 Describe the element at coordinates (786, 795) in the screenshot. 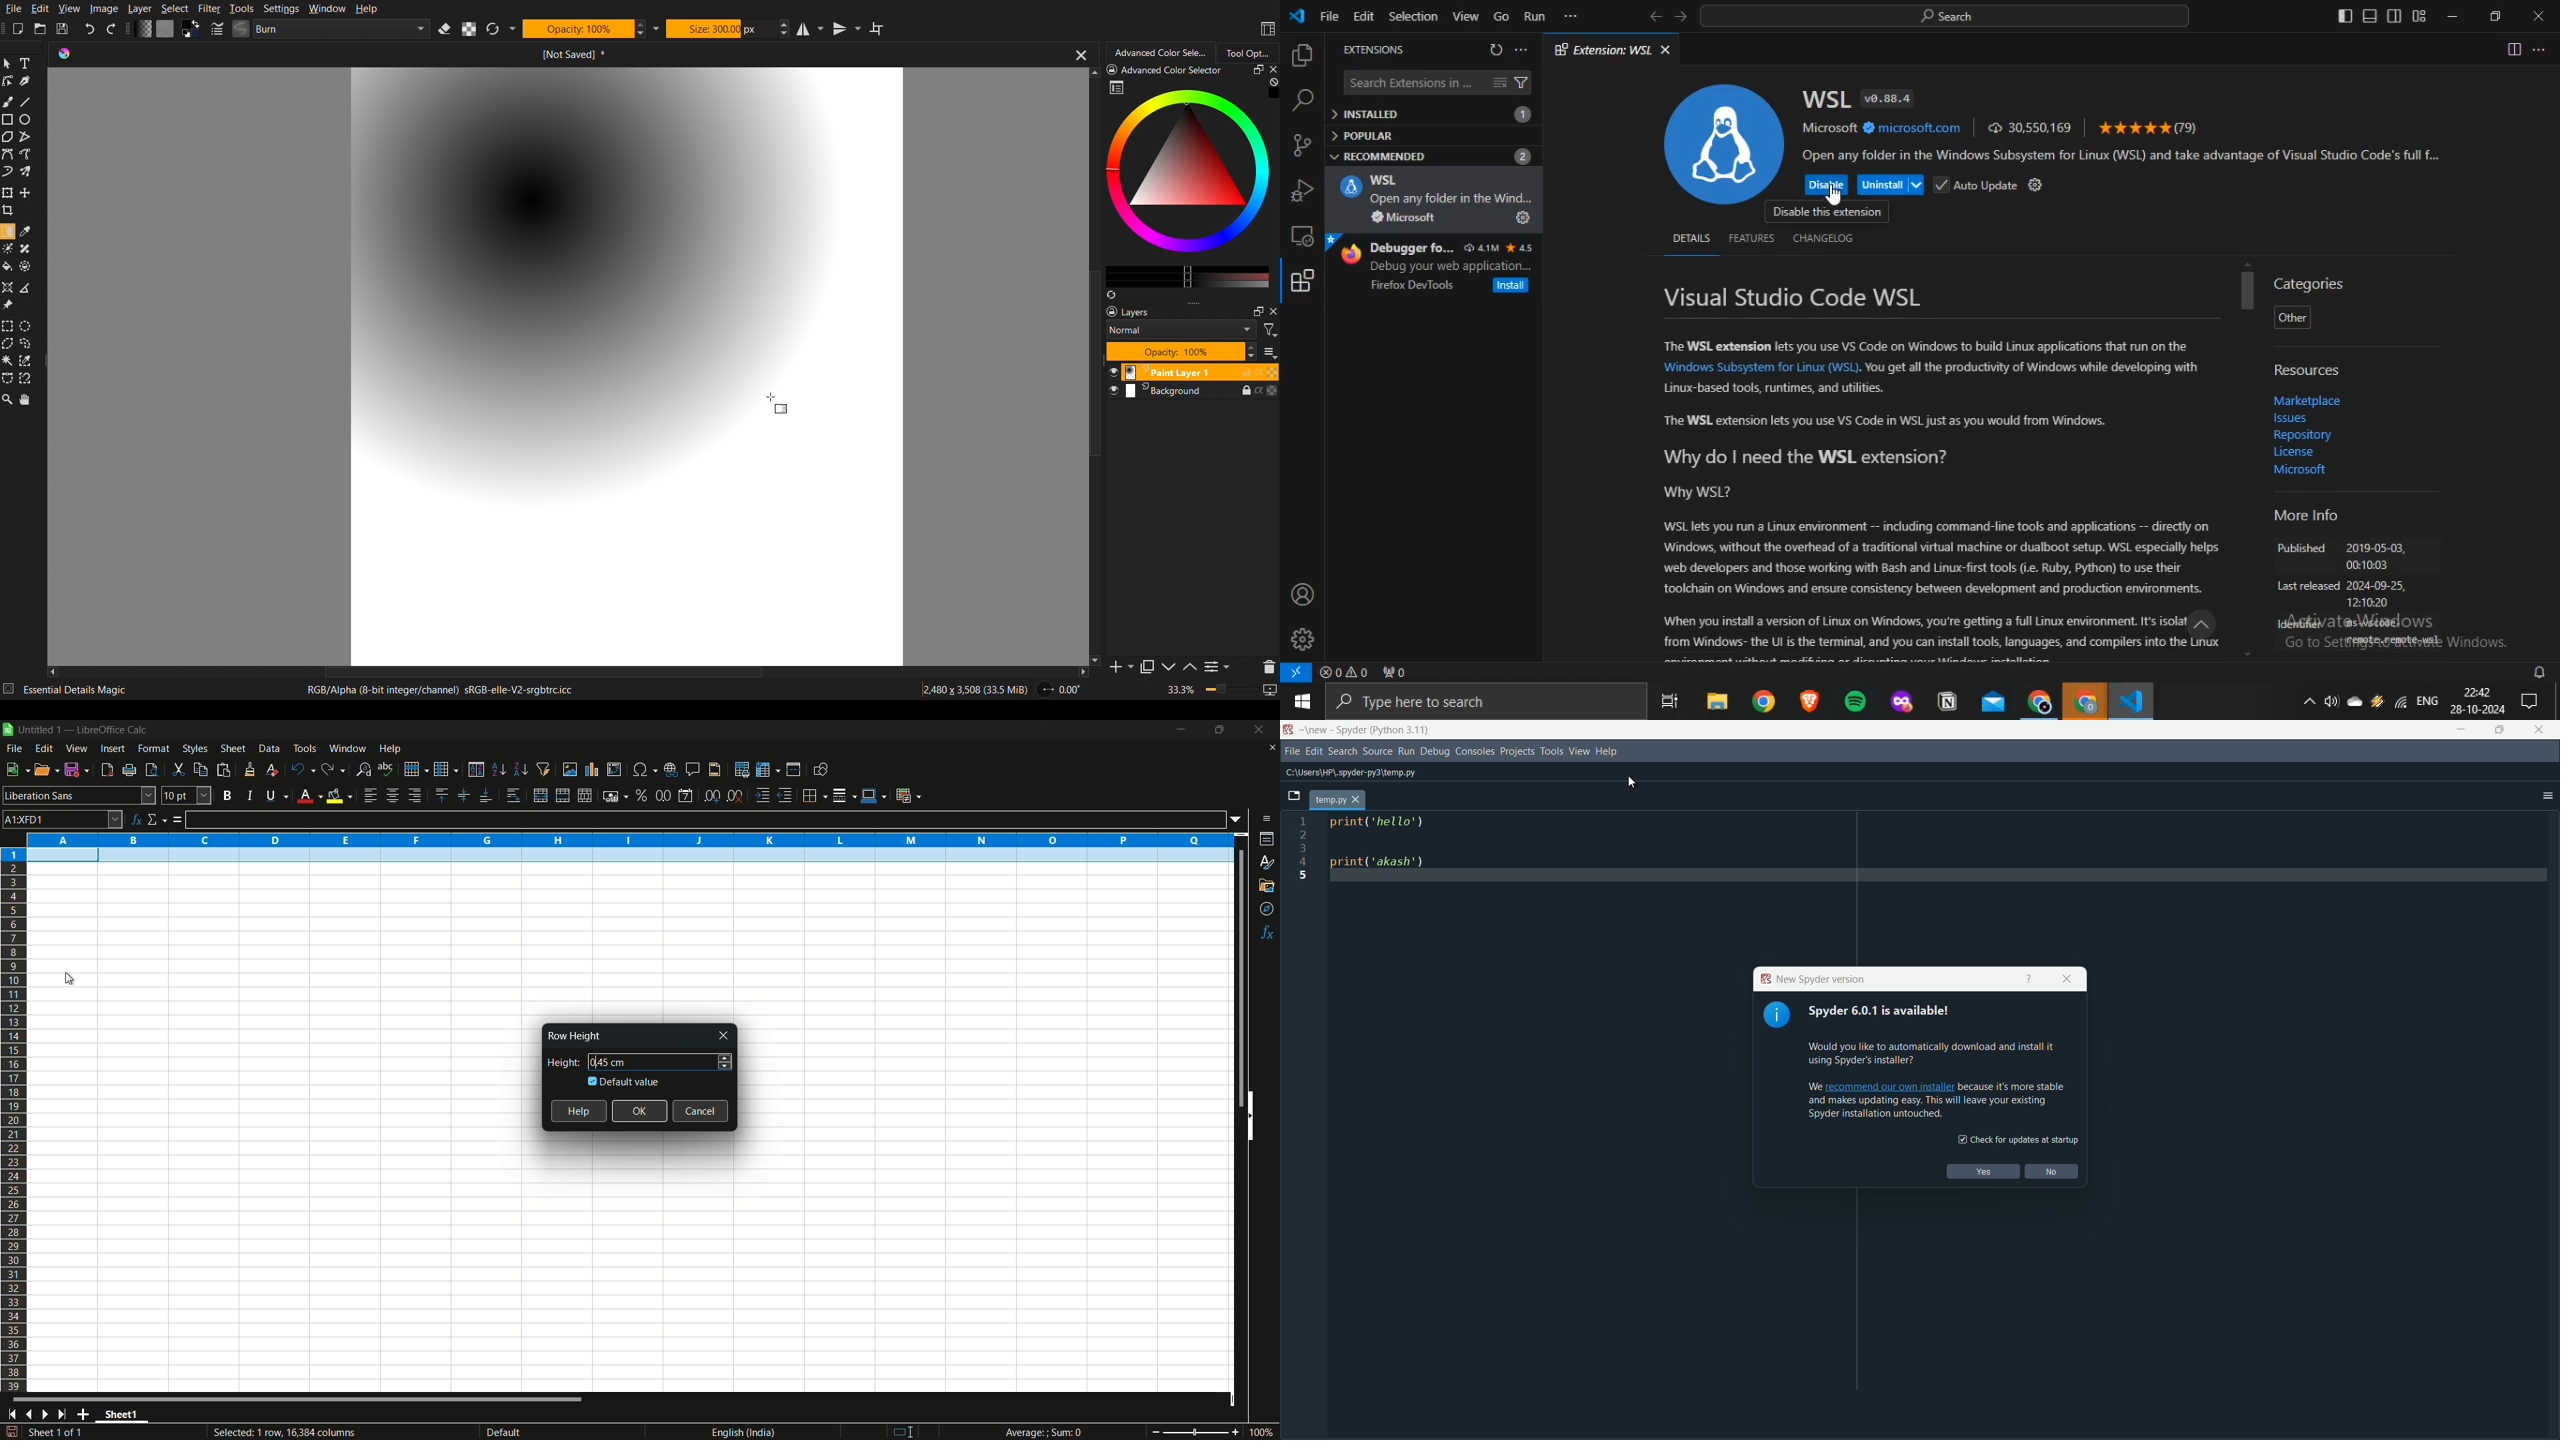

I see `decrease indentation` at that location.